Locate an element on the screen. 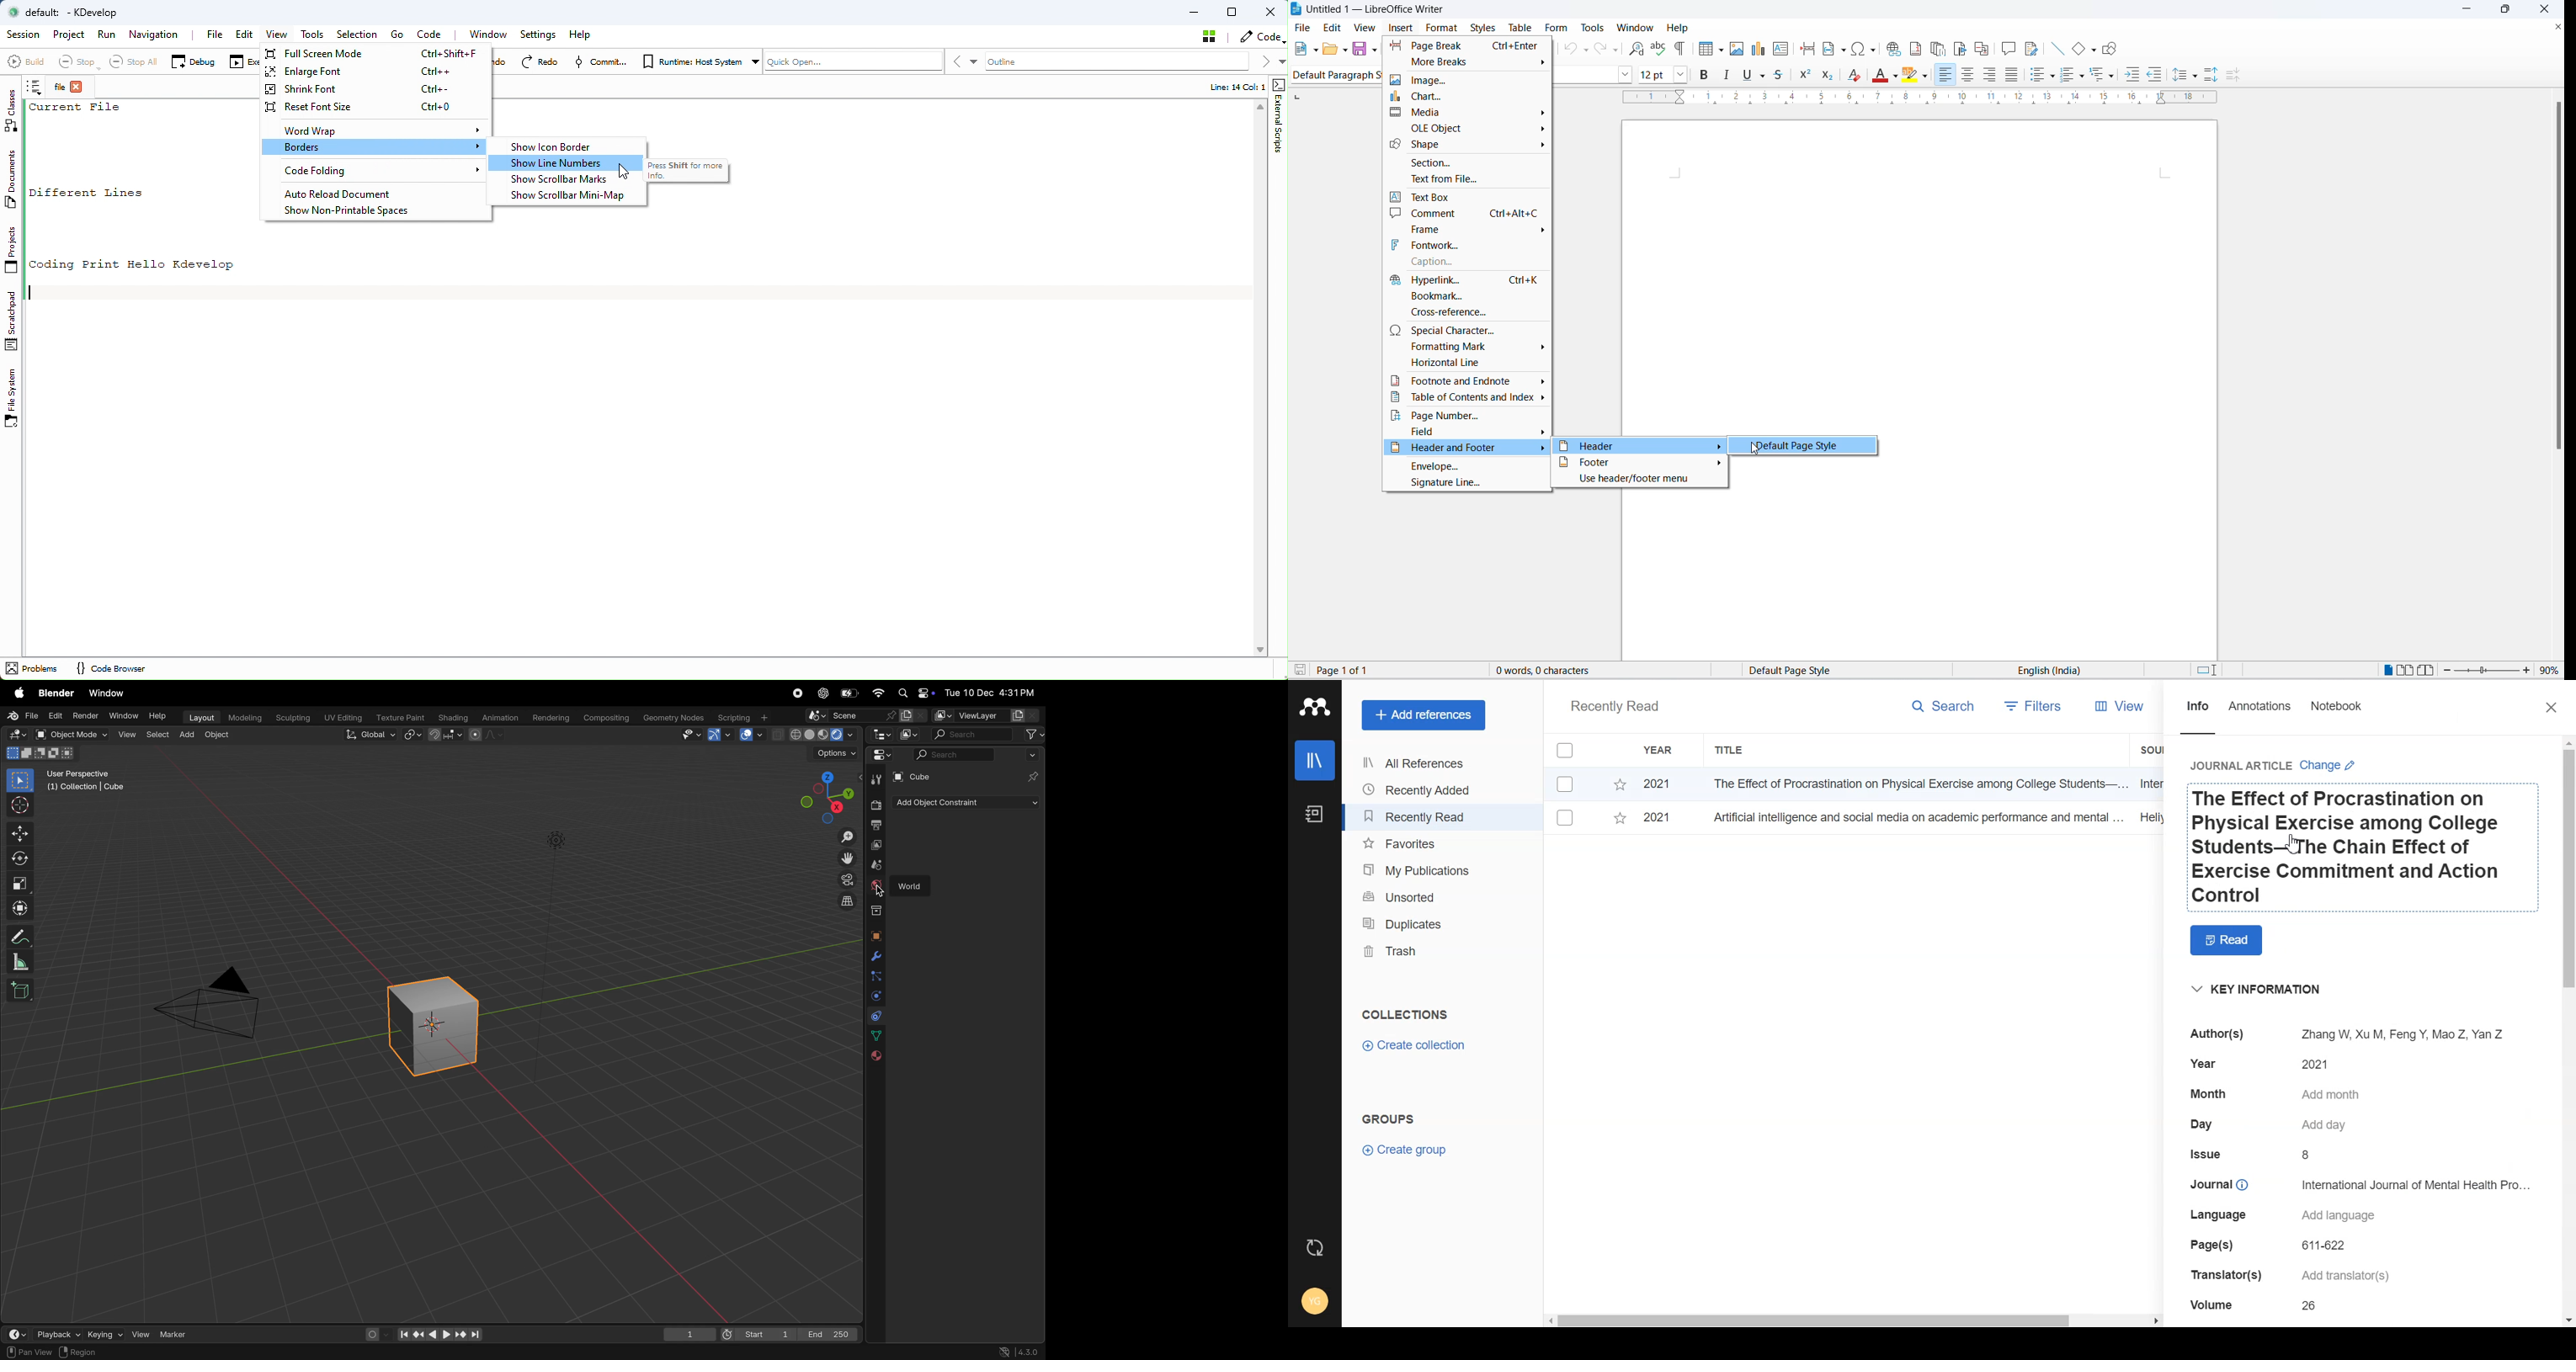 The width and height of the screenshot is (2576, 1372). Read is located at coordinates (2227, 941).